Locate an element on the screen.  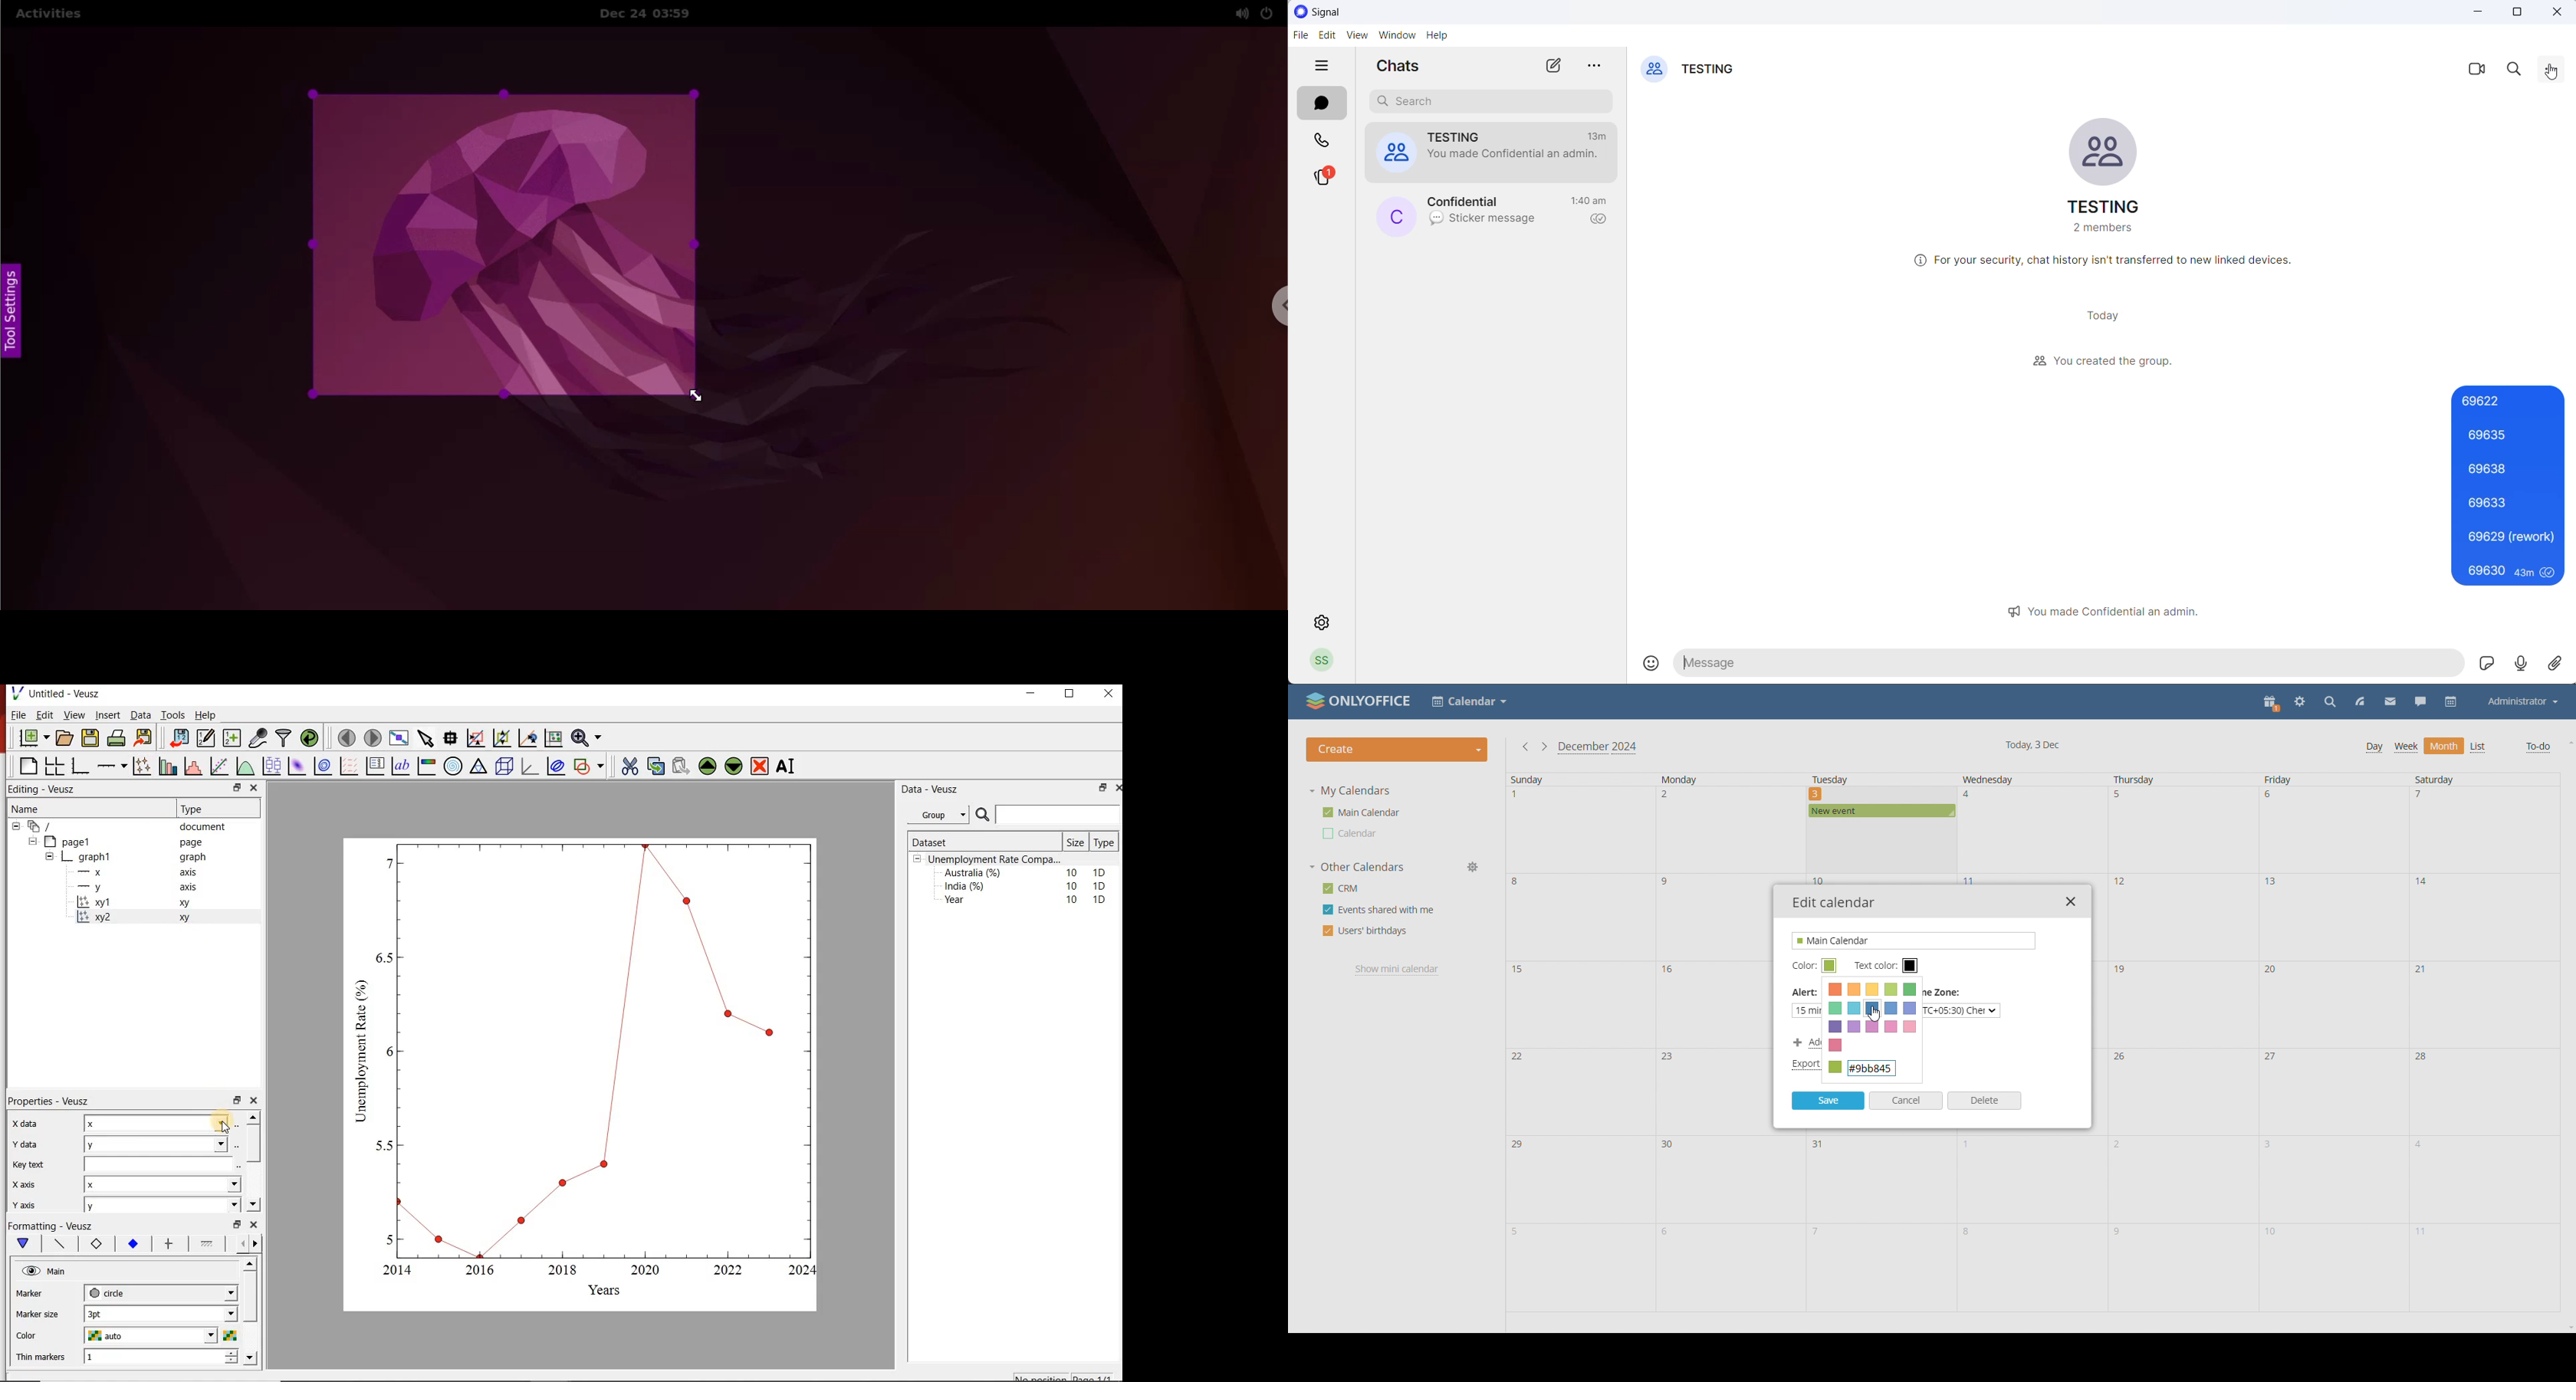
Dataset is located at coordinates (961, 842).